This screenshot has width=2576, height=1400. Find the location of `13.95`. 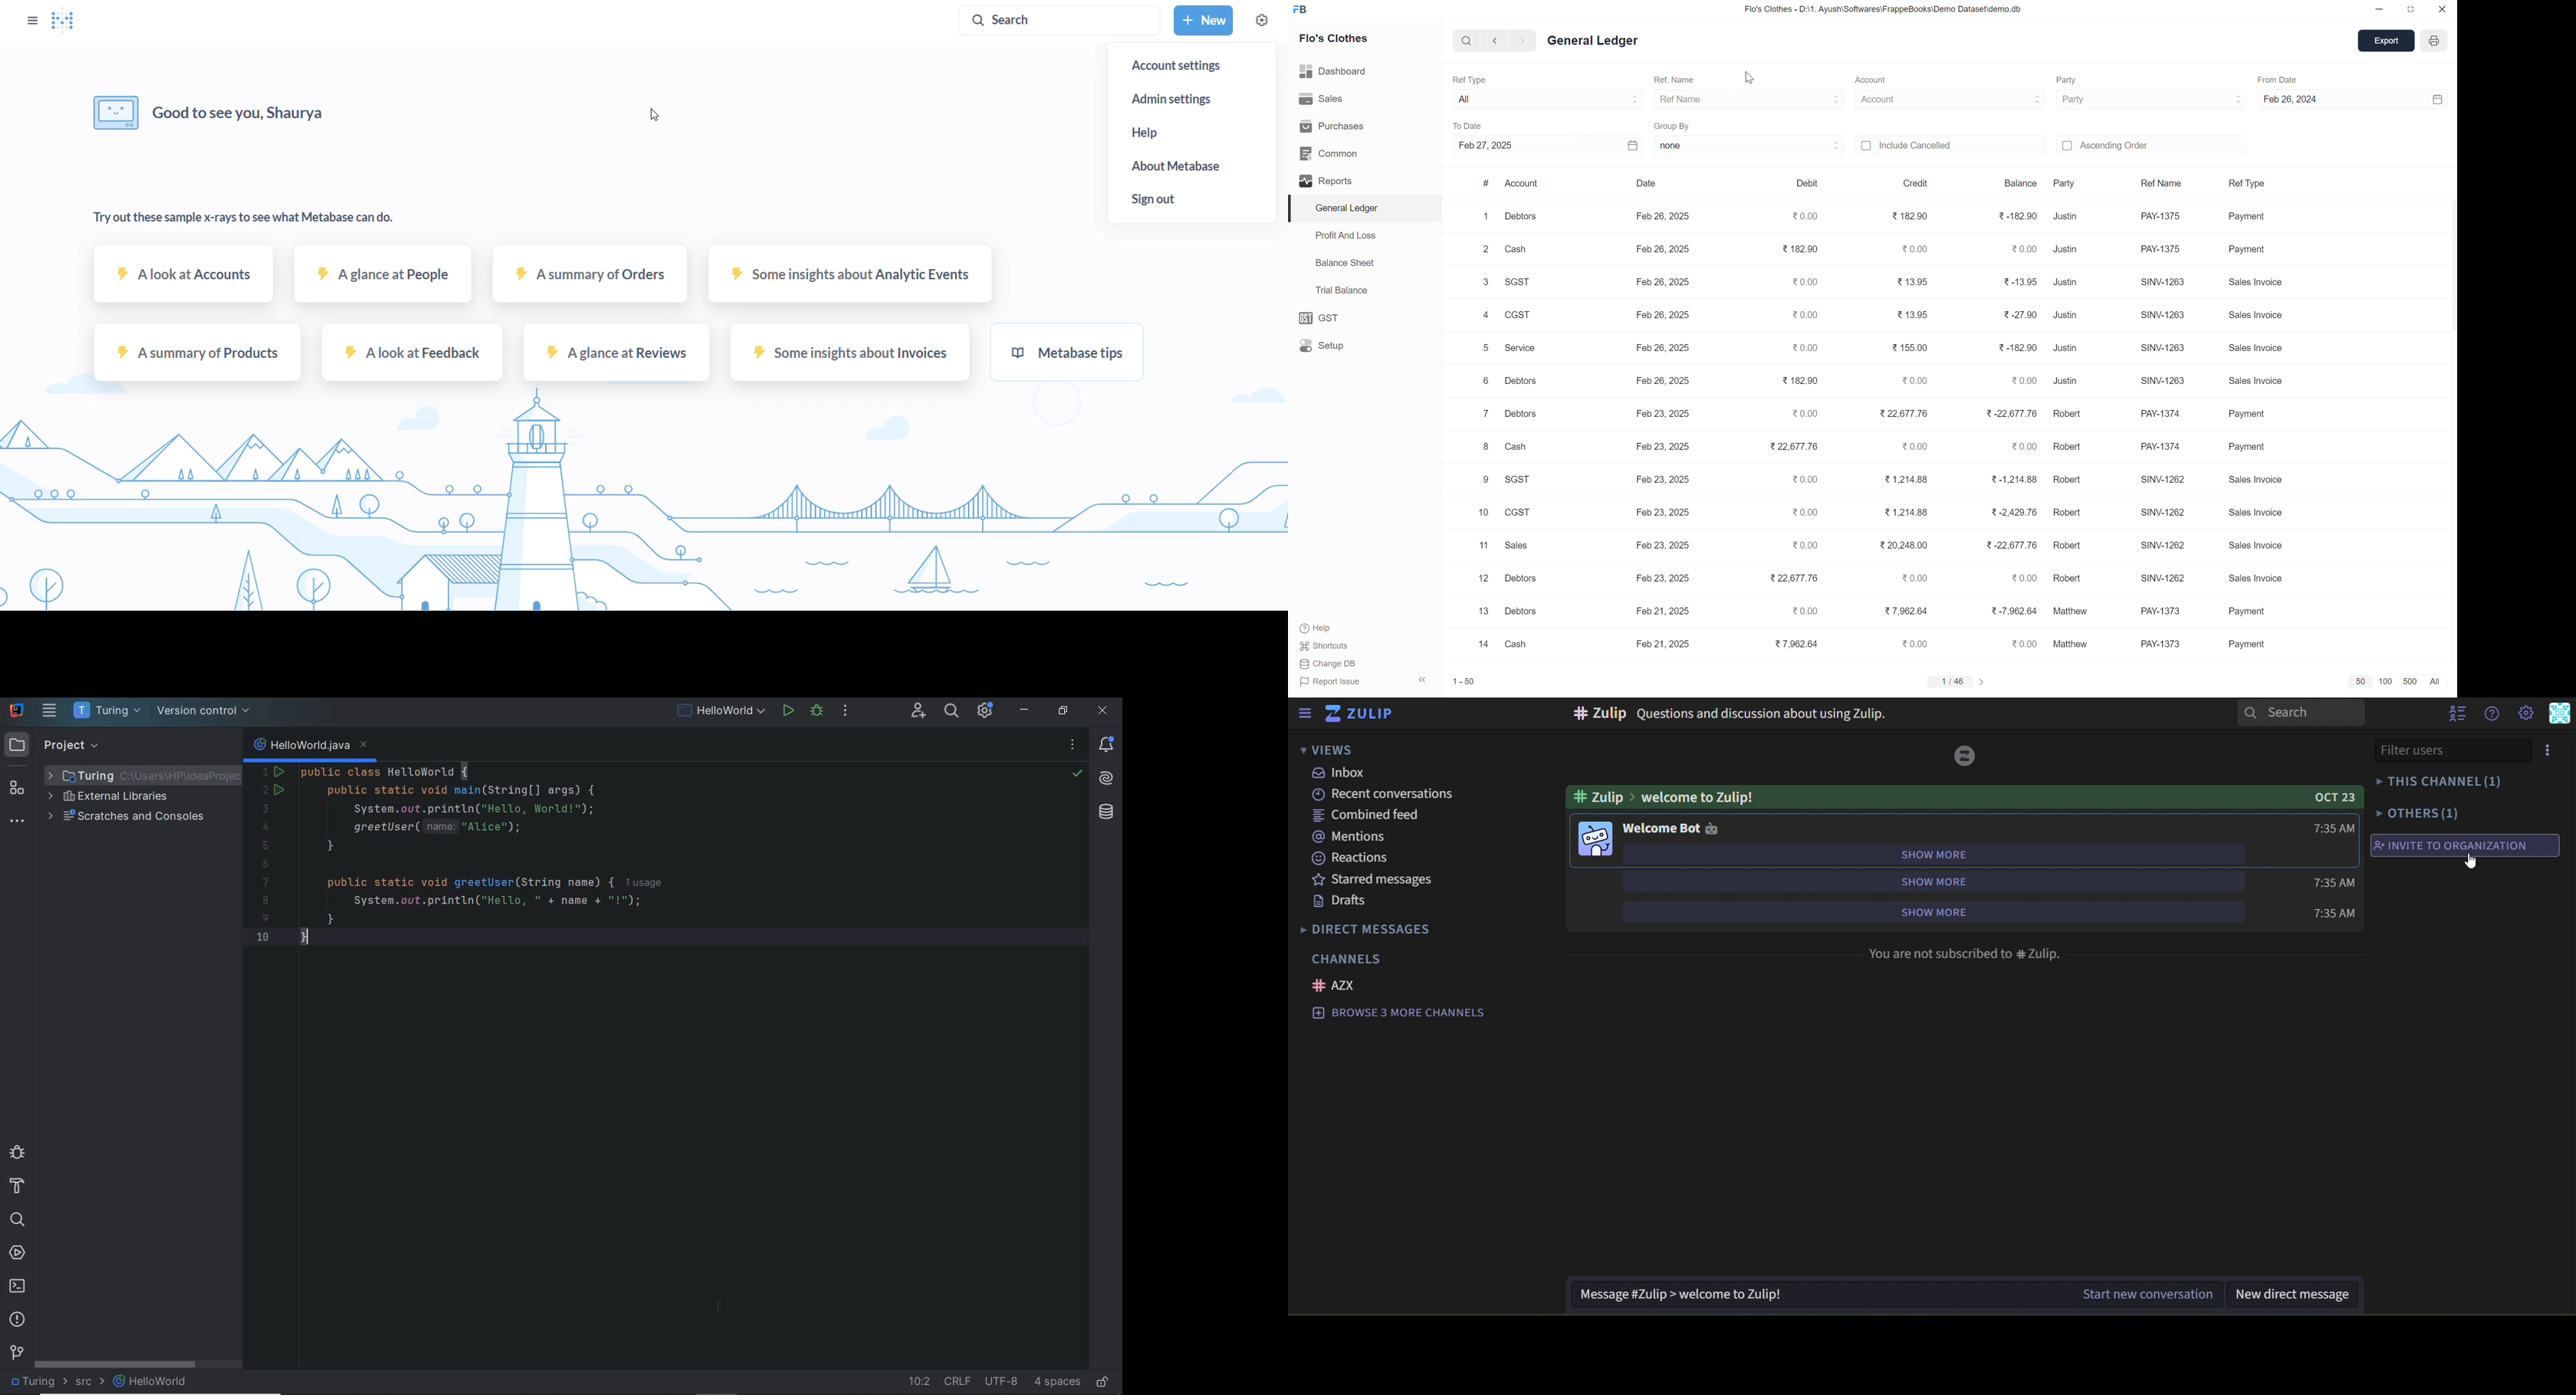

13.95 is located at coordinates (1913, 314).